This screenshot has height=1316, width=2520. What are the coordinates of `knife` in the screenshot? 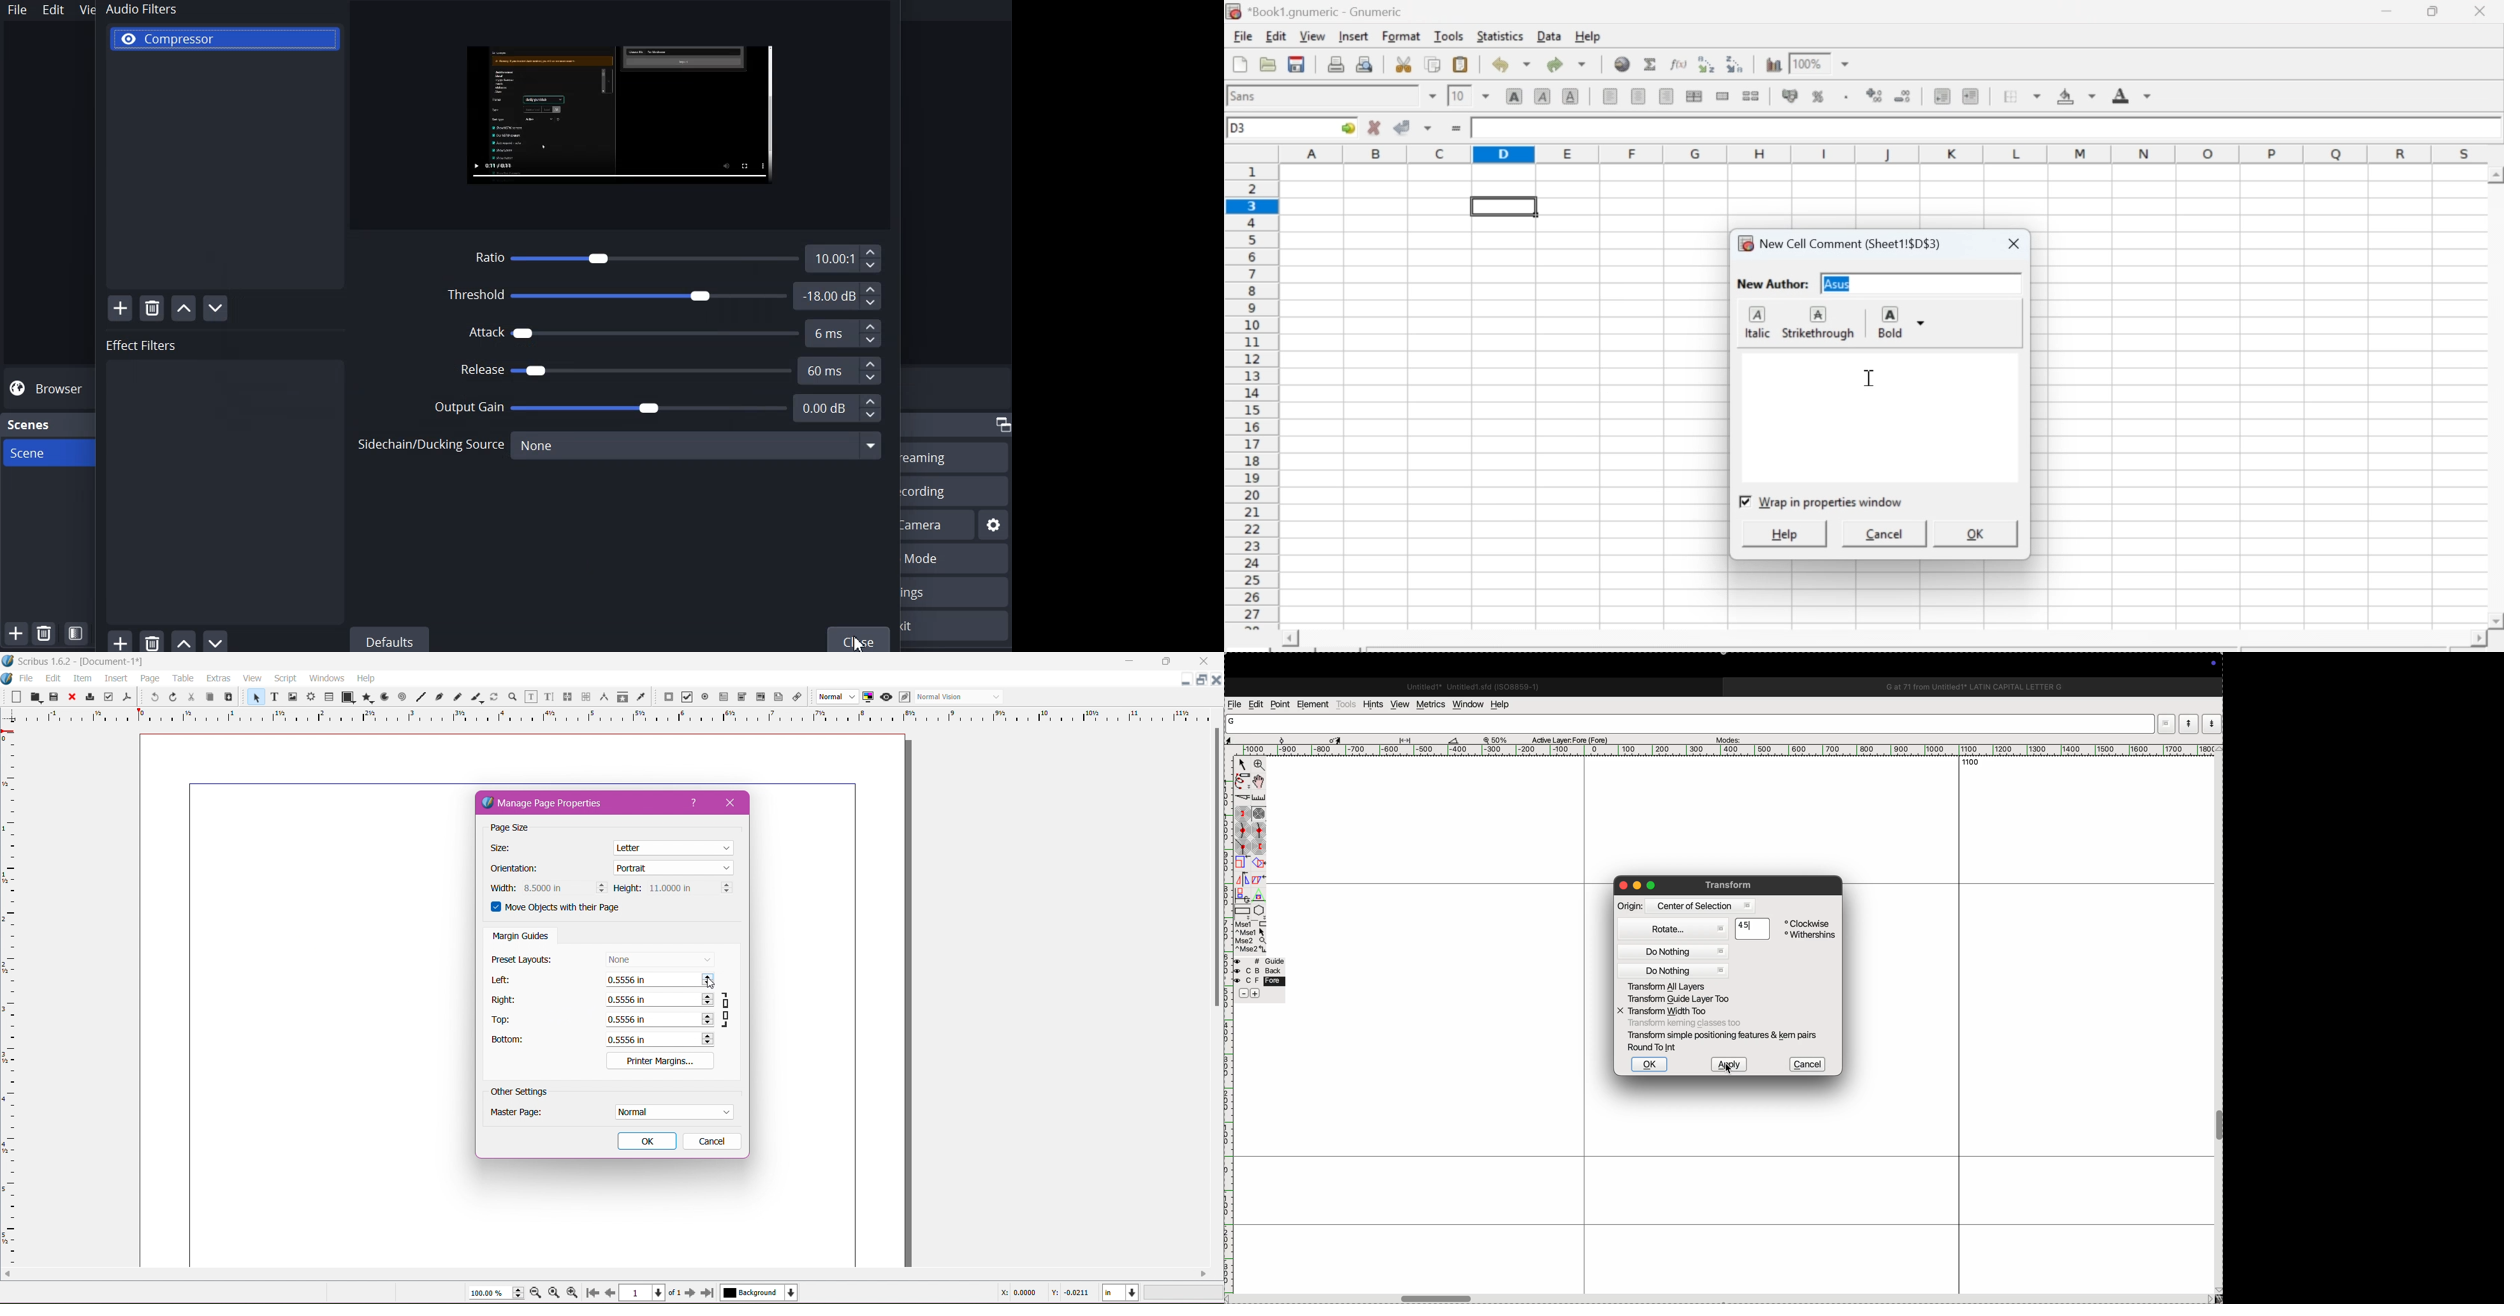 It's located at (1242, 798).